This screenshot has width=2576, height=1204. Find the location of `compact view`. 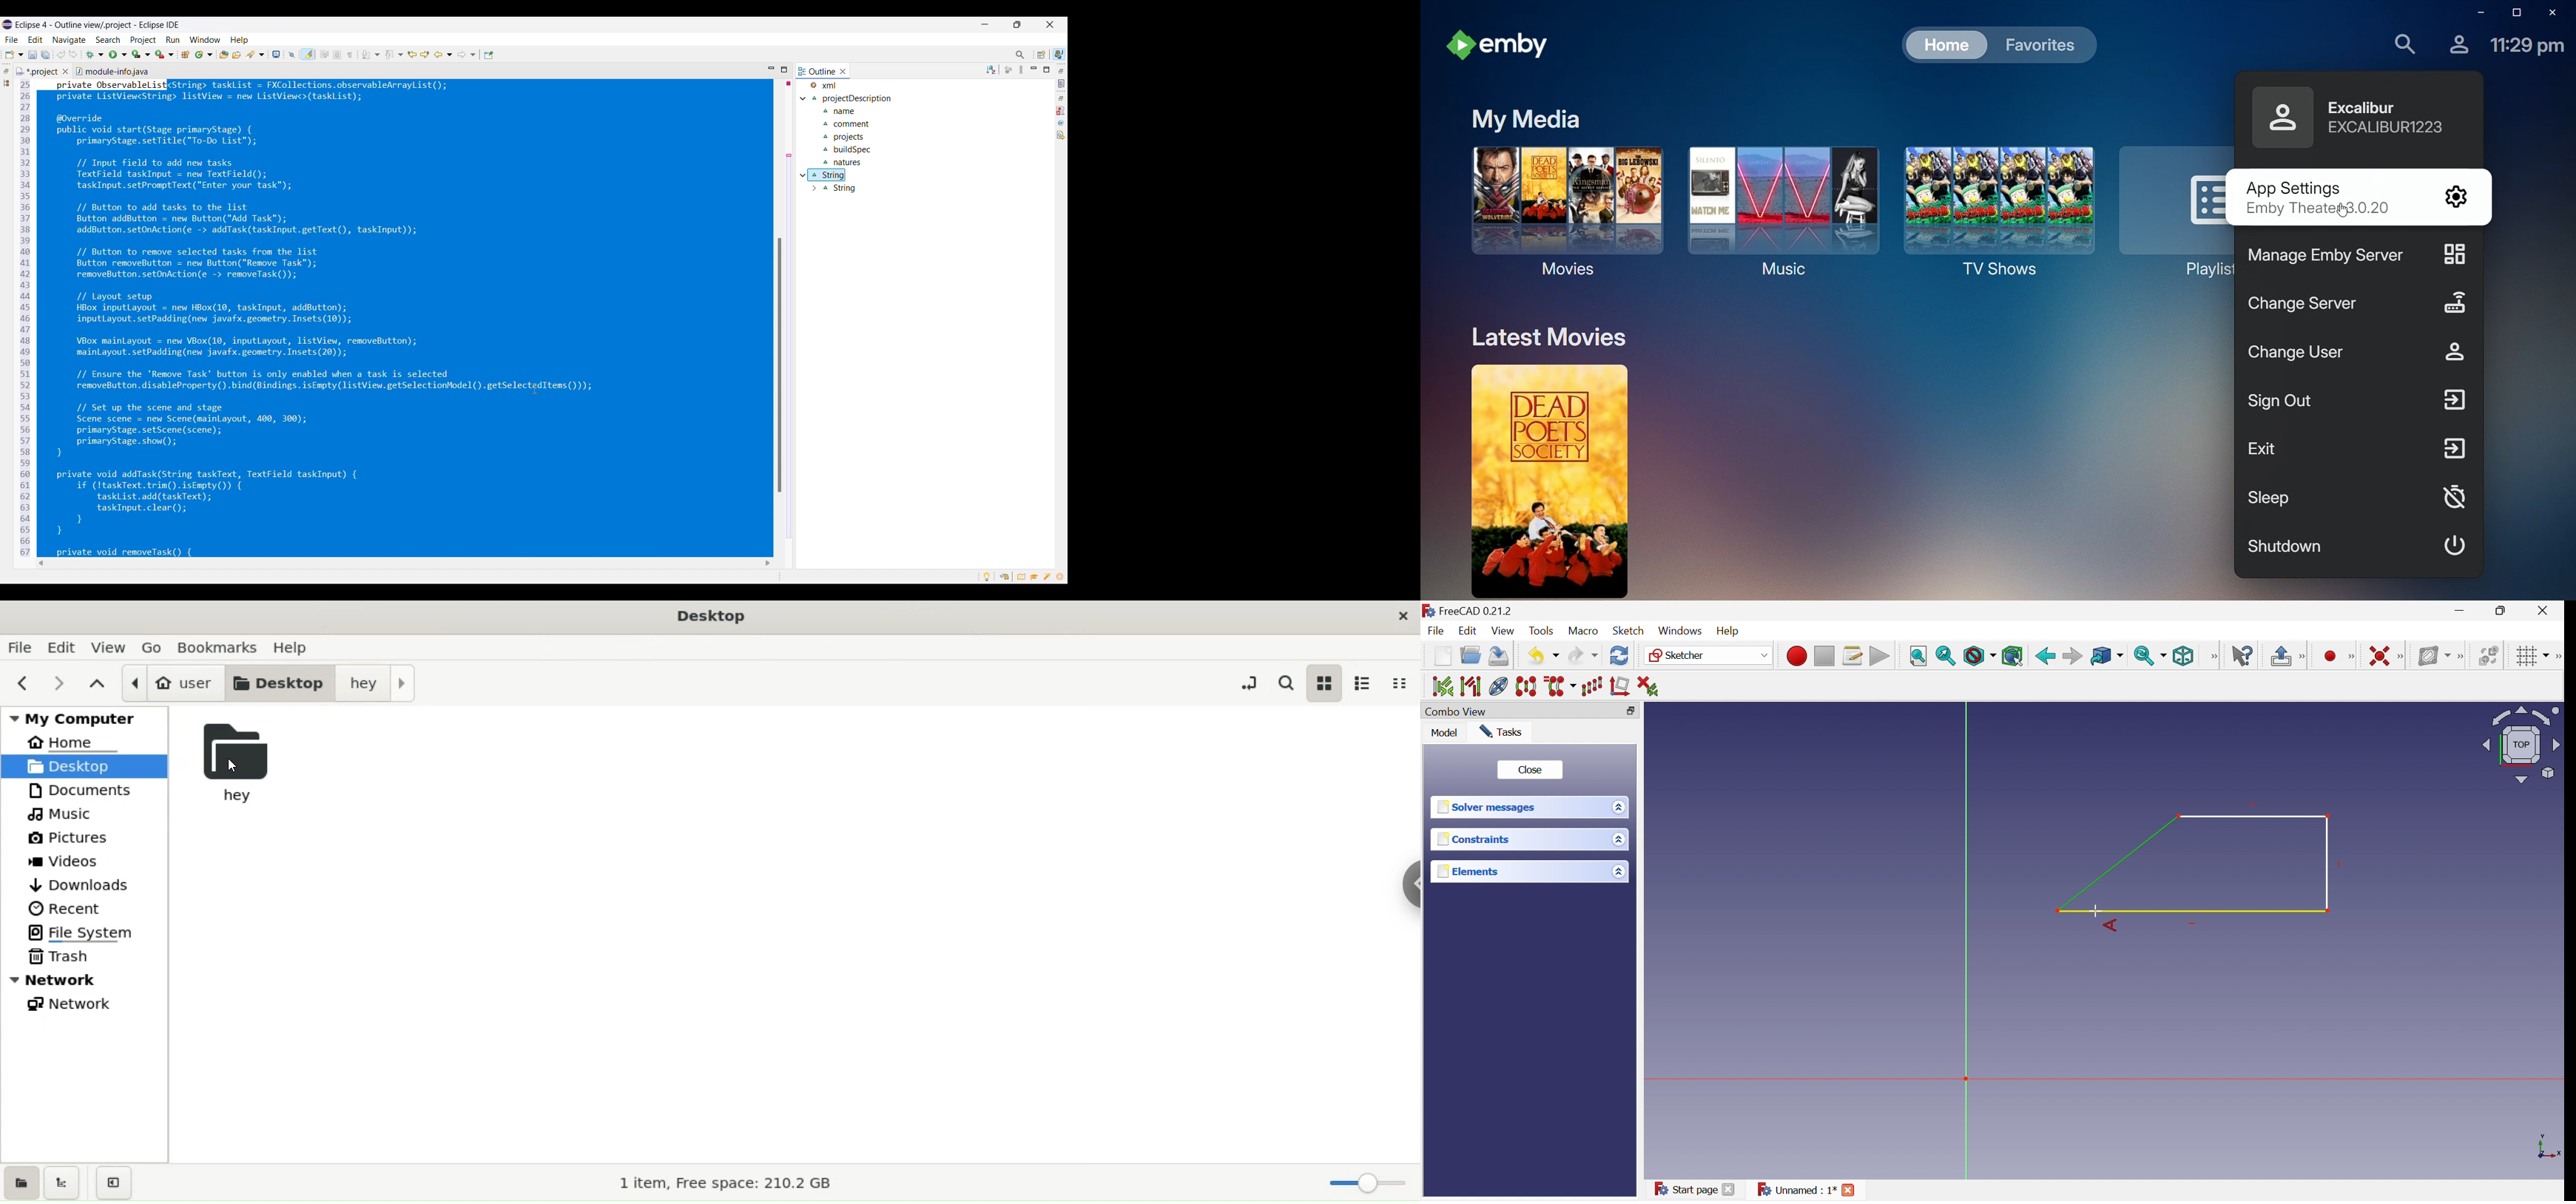

compact view is located at coordinates (1403, 683).